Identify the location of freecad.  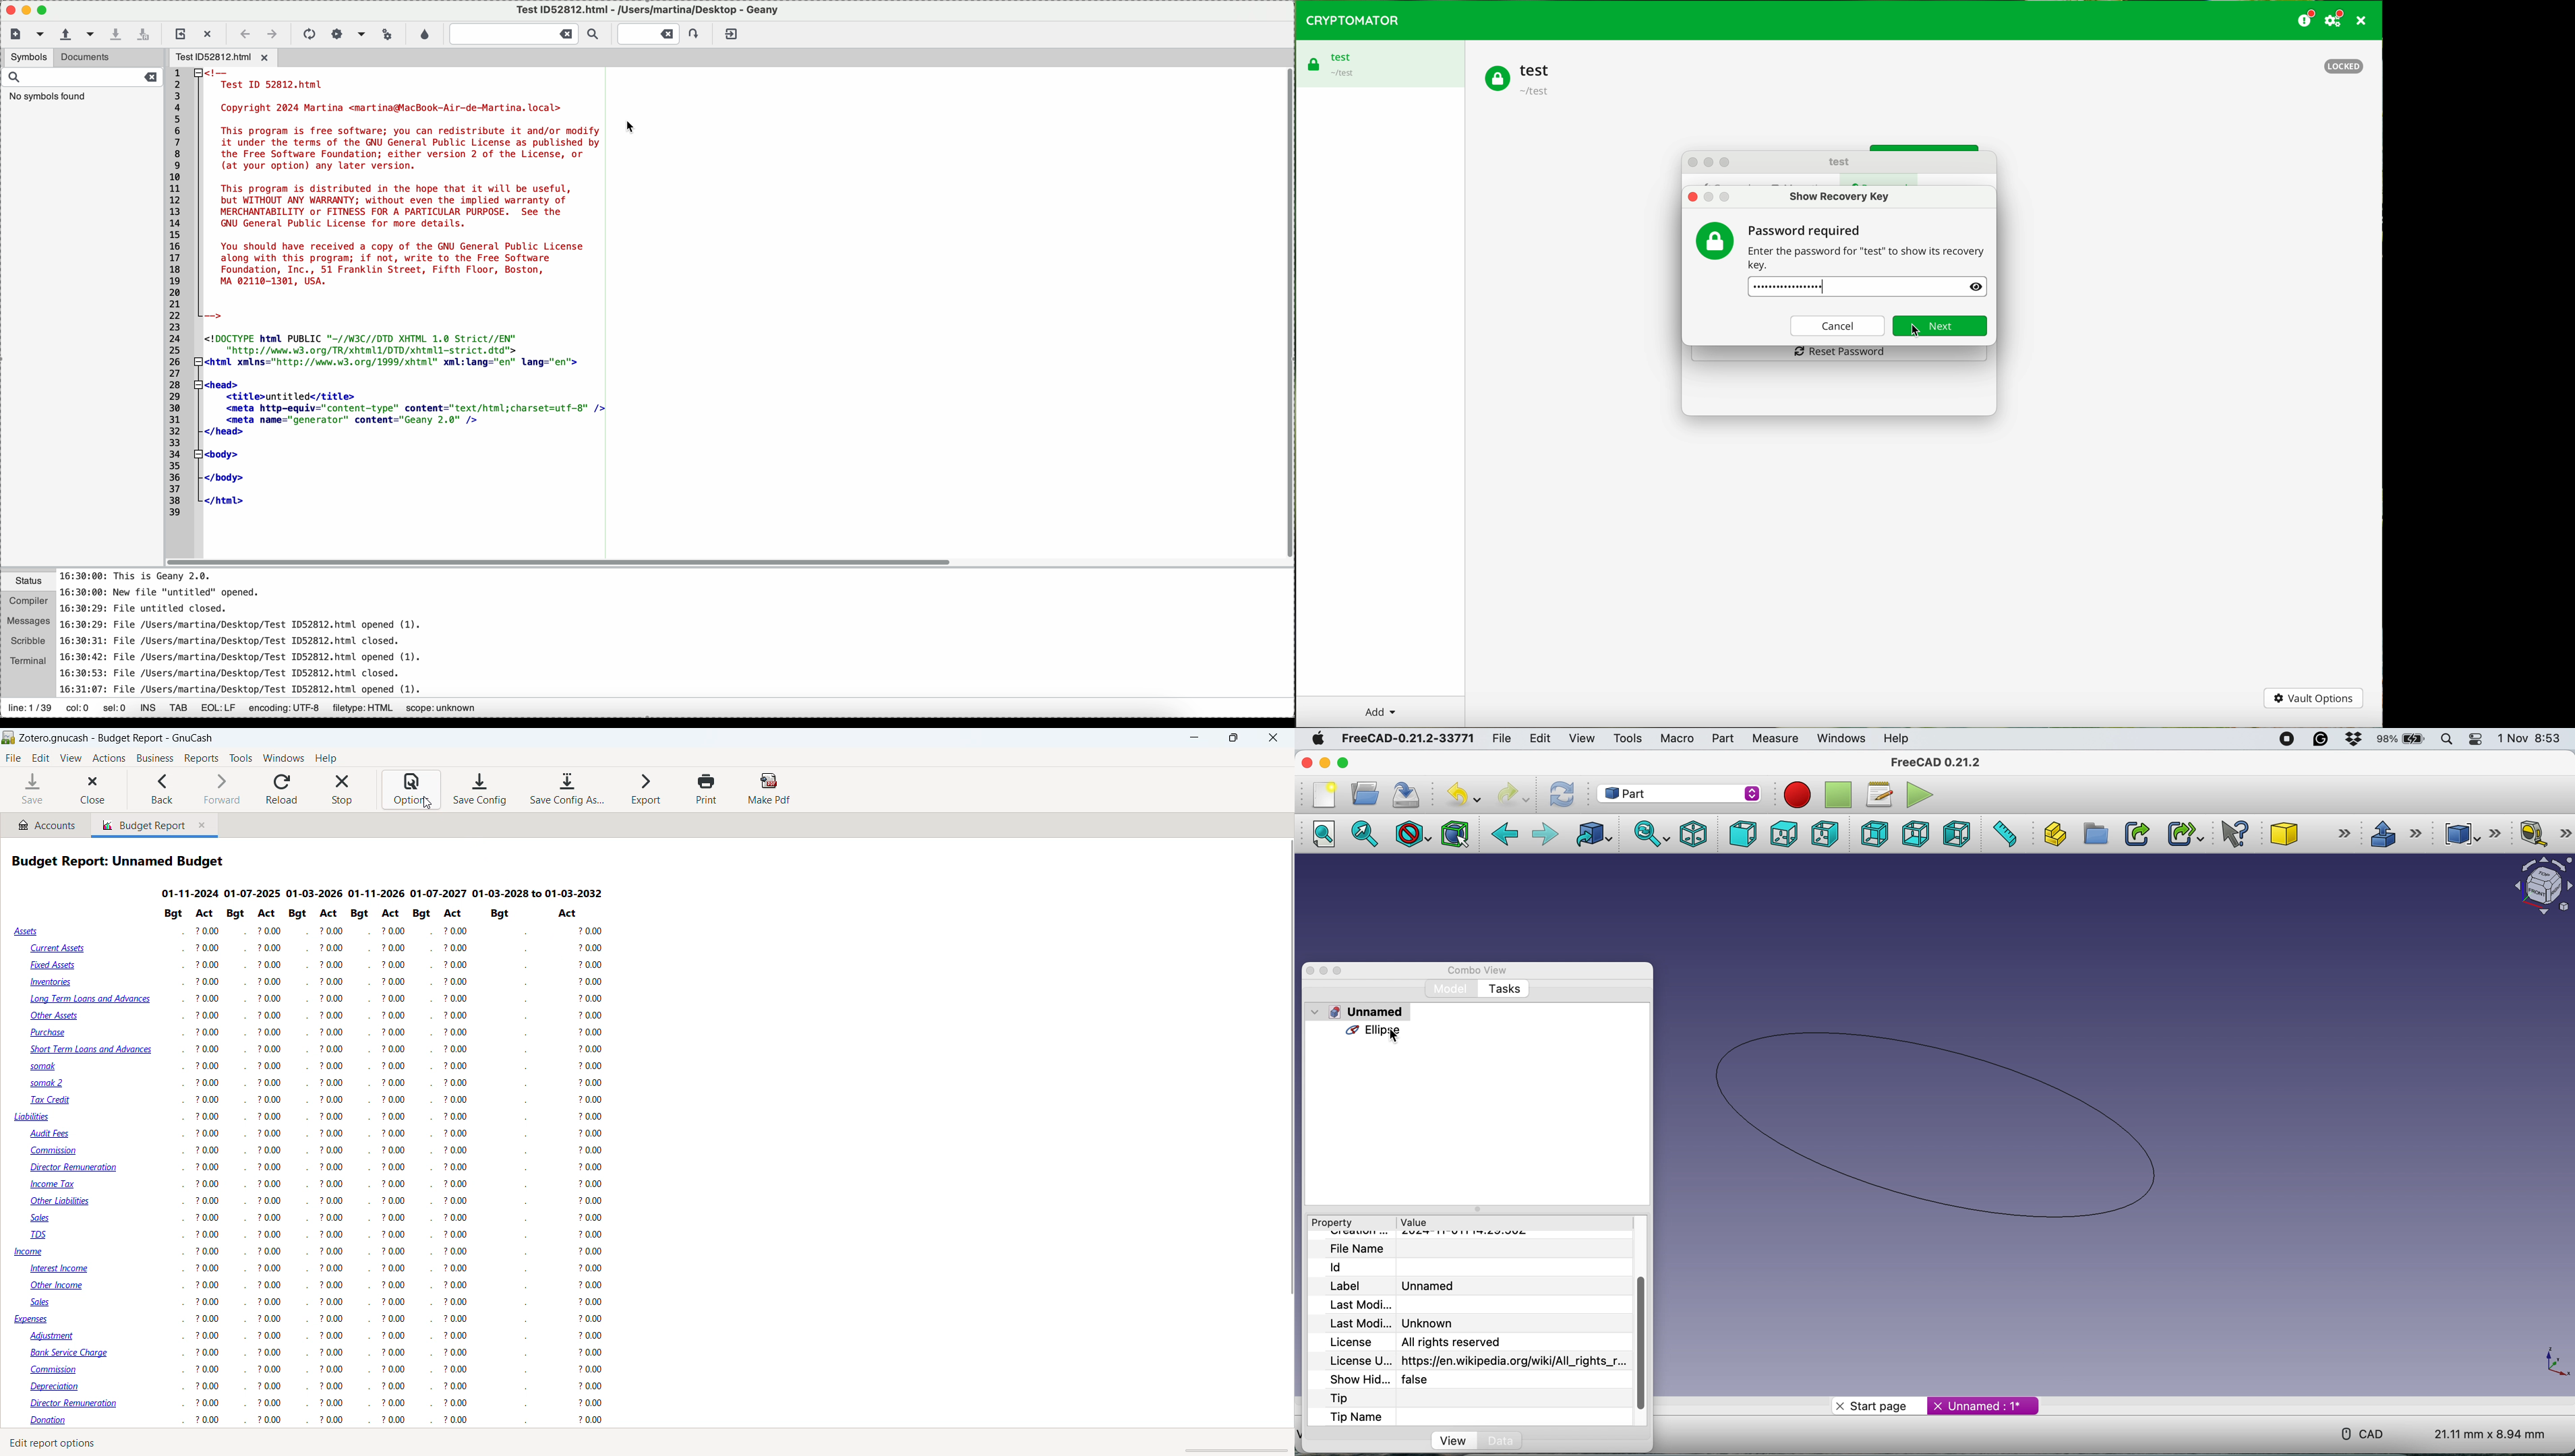
(1935, 763).